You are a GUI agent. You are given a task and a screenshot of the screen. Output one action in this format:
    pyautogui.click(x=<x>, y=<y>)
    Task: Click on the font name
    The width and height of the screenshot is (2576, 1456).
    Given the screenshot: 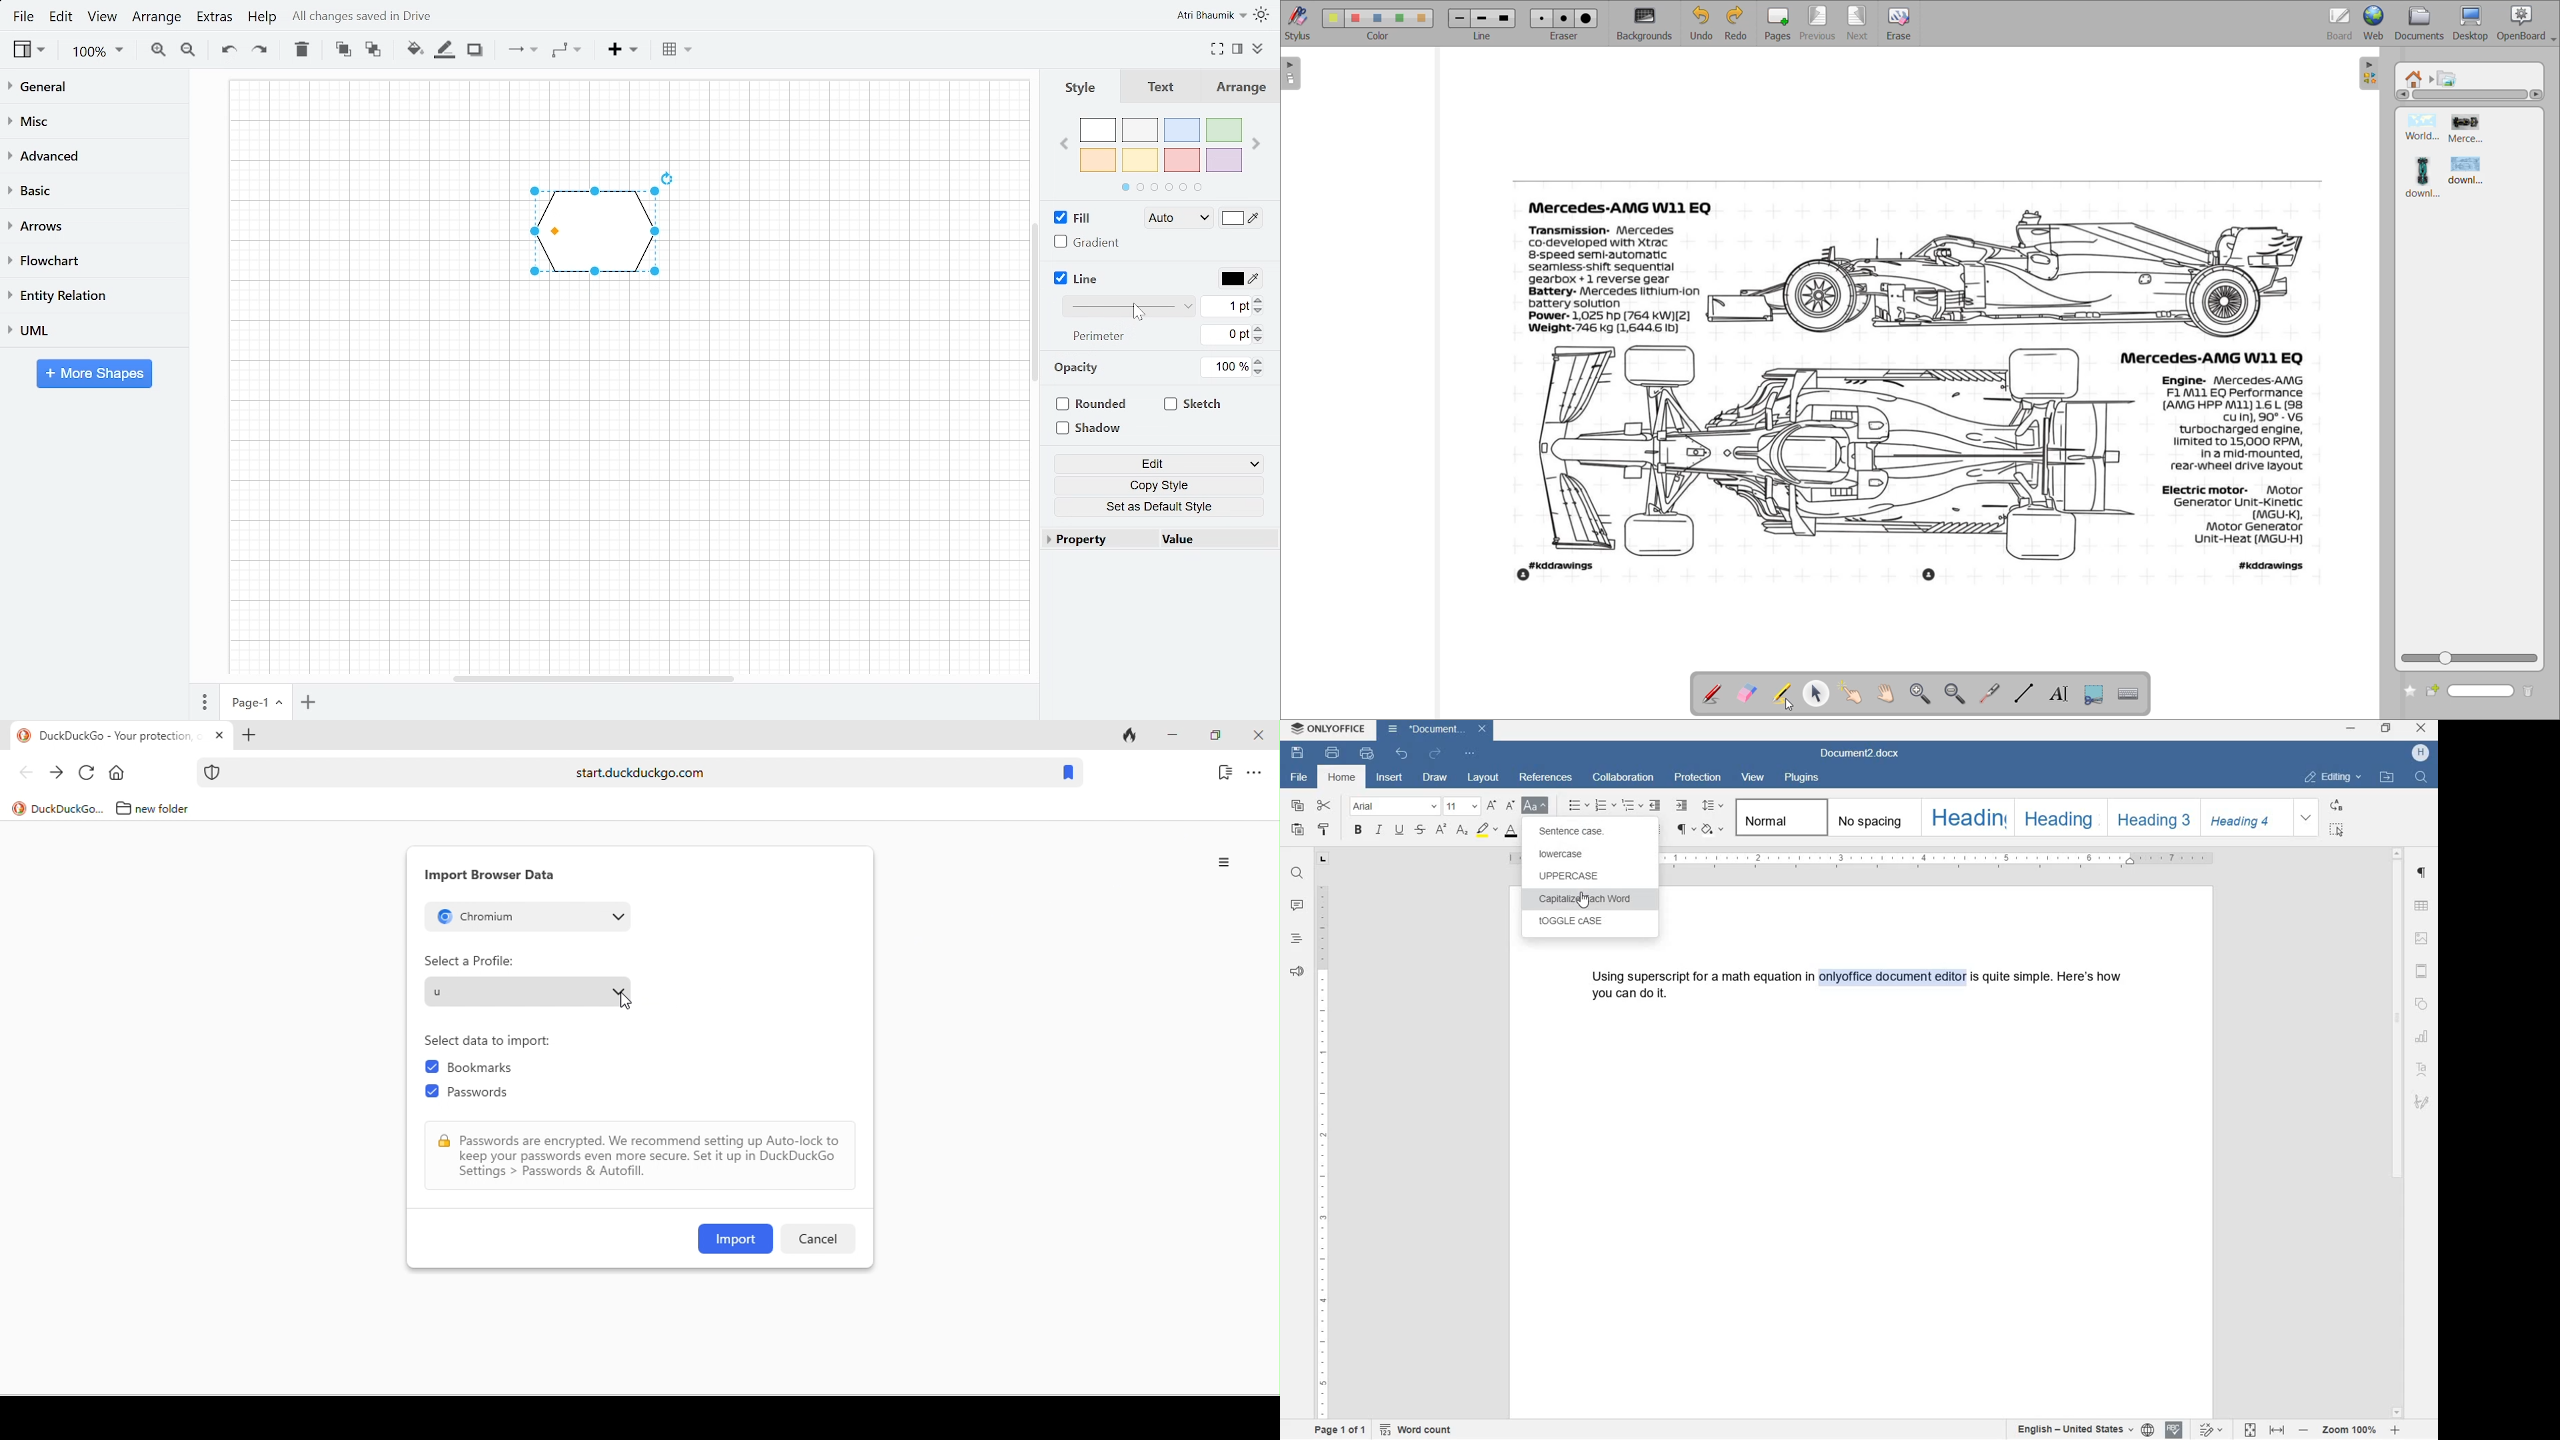 What is the action you would take?
    pyautogui.click(x=1394, y=806)
    